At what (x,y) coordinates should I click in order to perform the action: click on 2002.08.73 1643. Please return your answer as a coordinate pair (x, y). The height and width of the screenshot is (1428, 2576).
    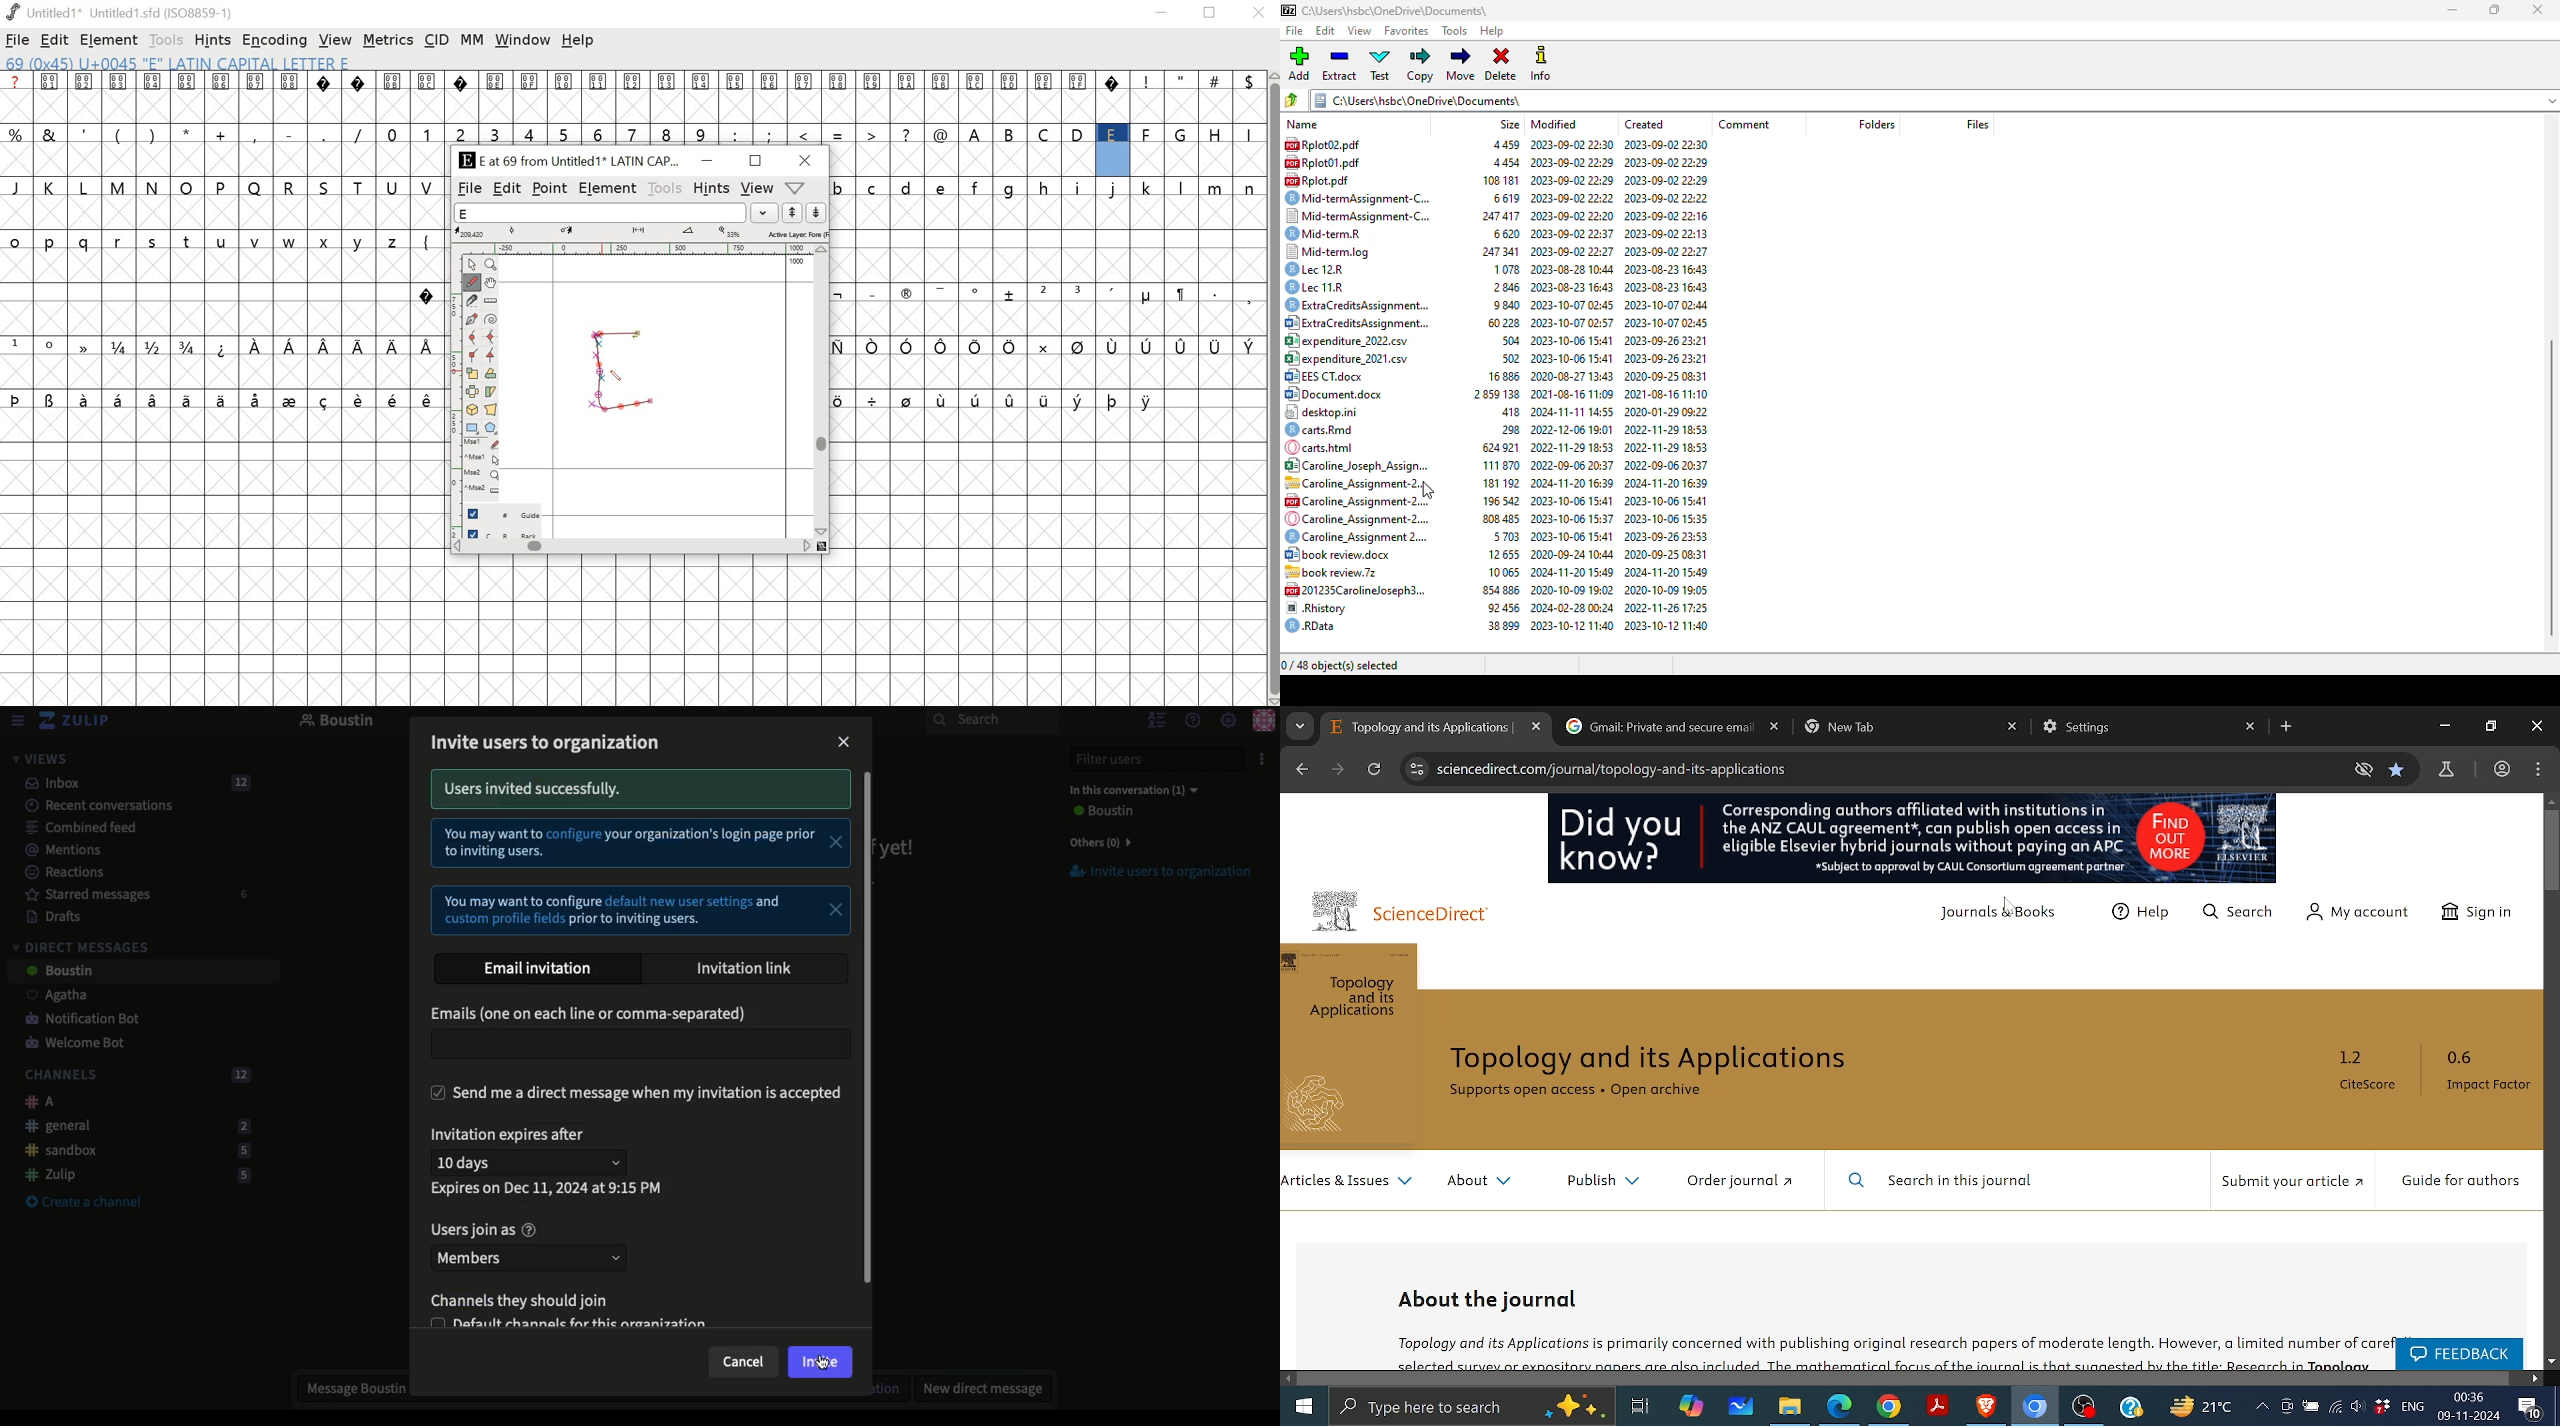
    Looking at the image, I should click on (1669, 269).